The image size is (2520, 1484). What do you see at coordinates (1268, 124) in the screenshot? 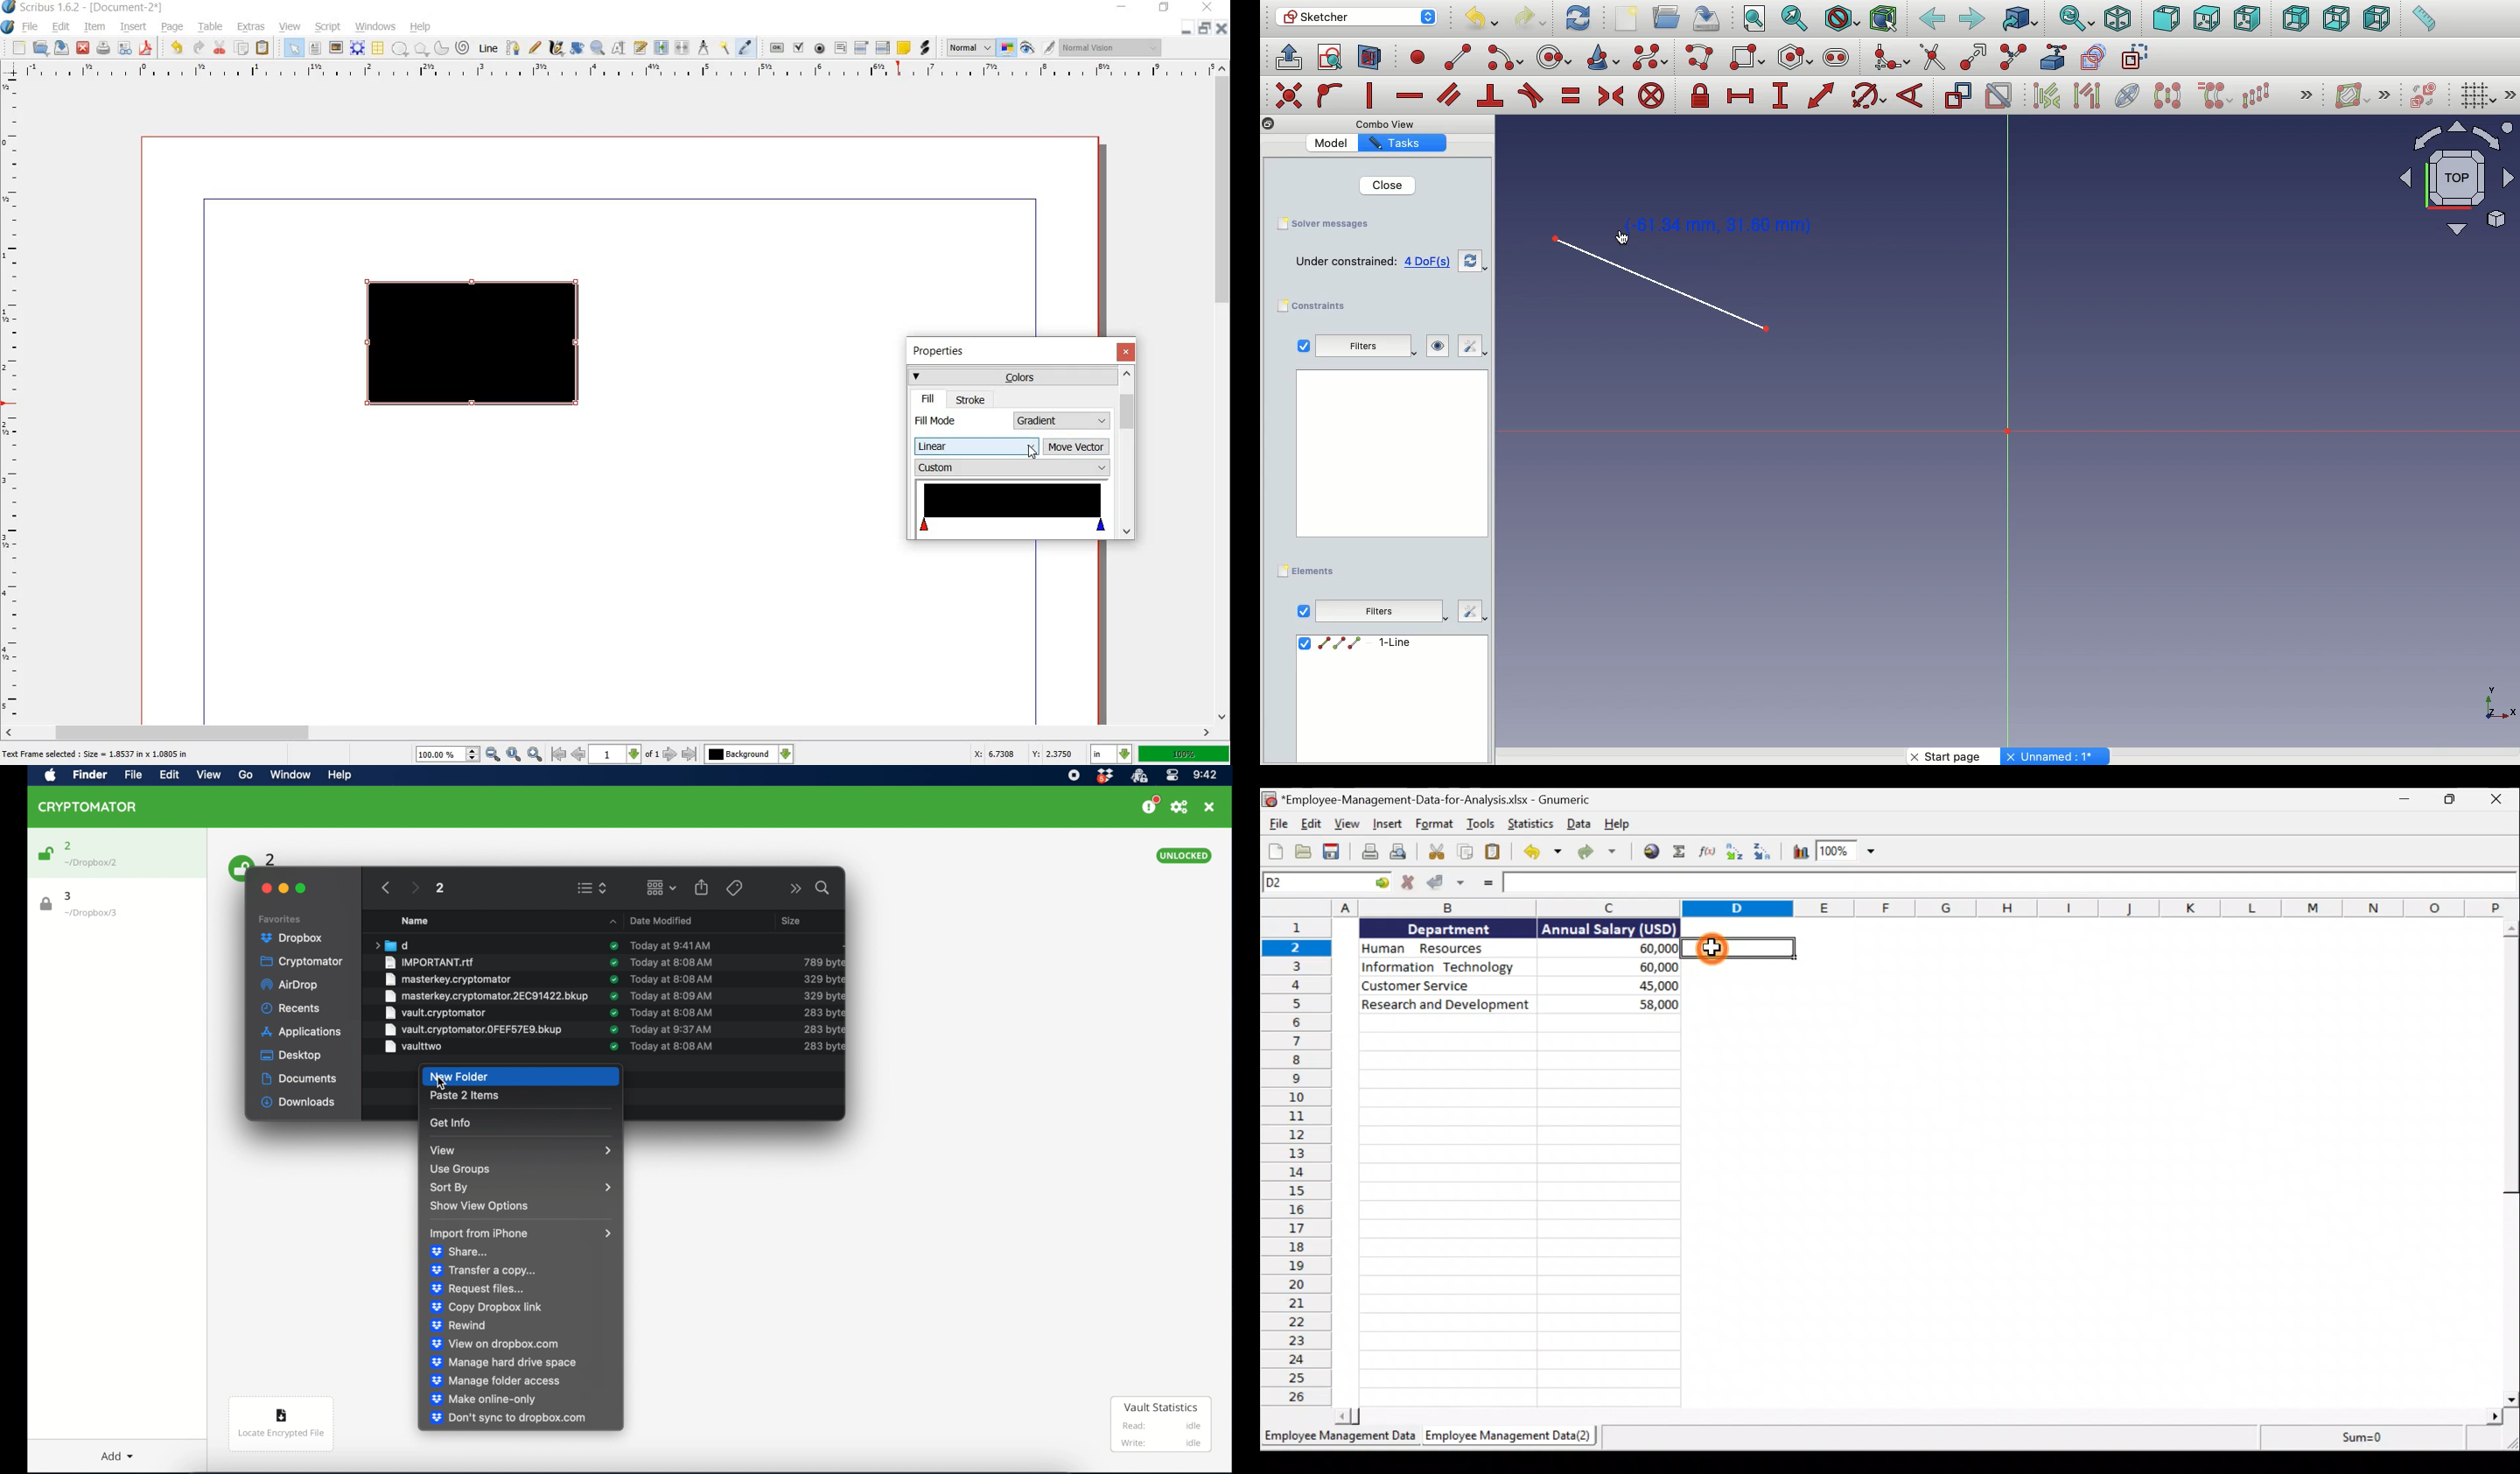
I see `` at bounding box center [1268, 124].